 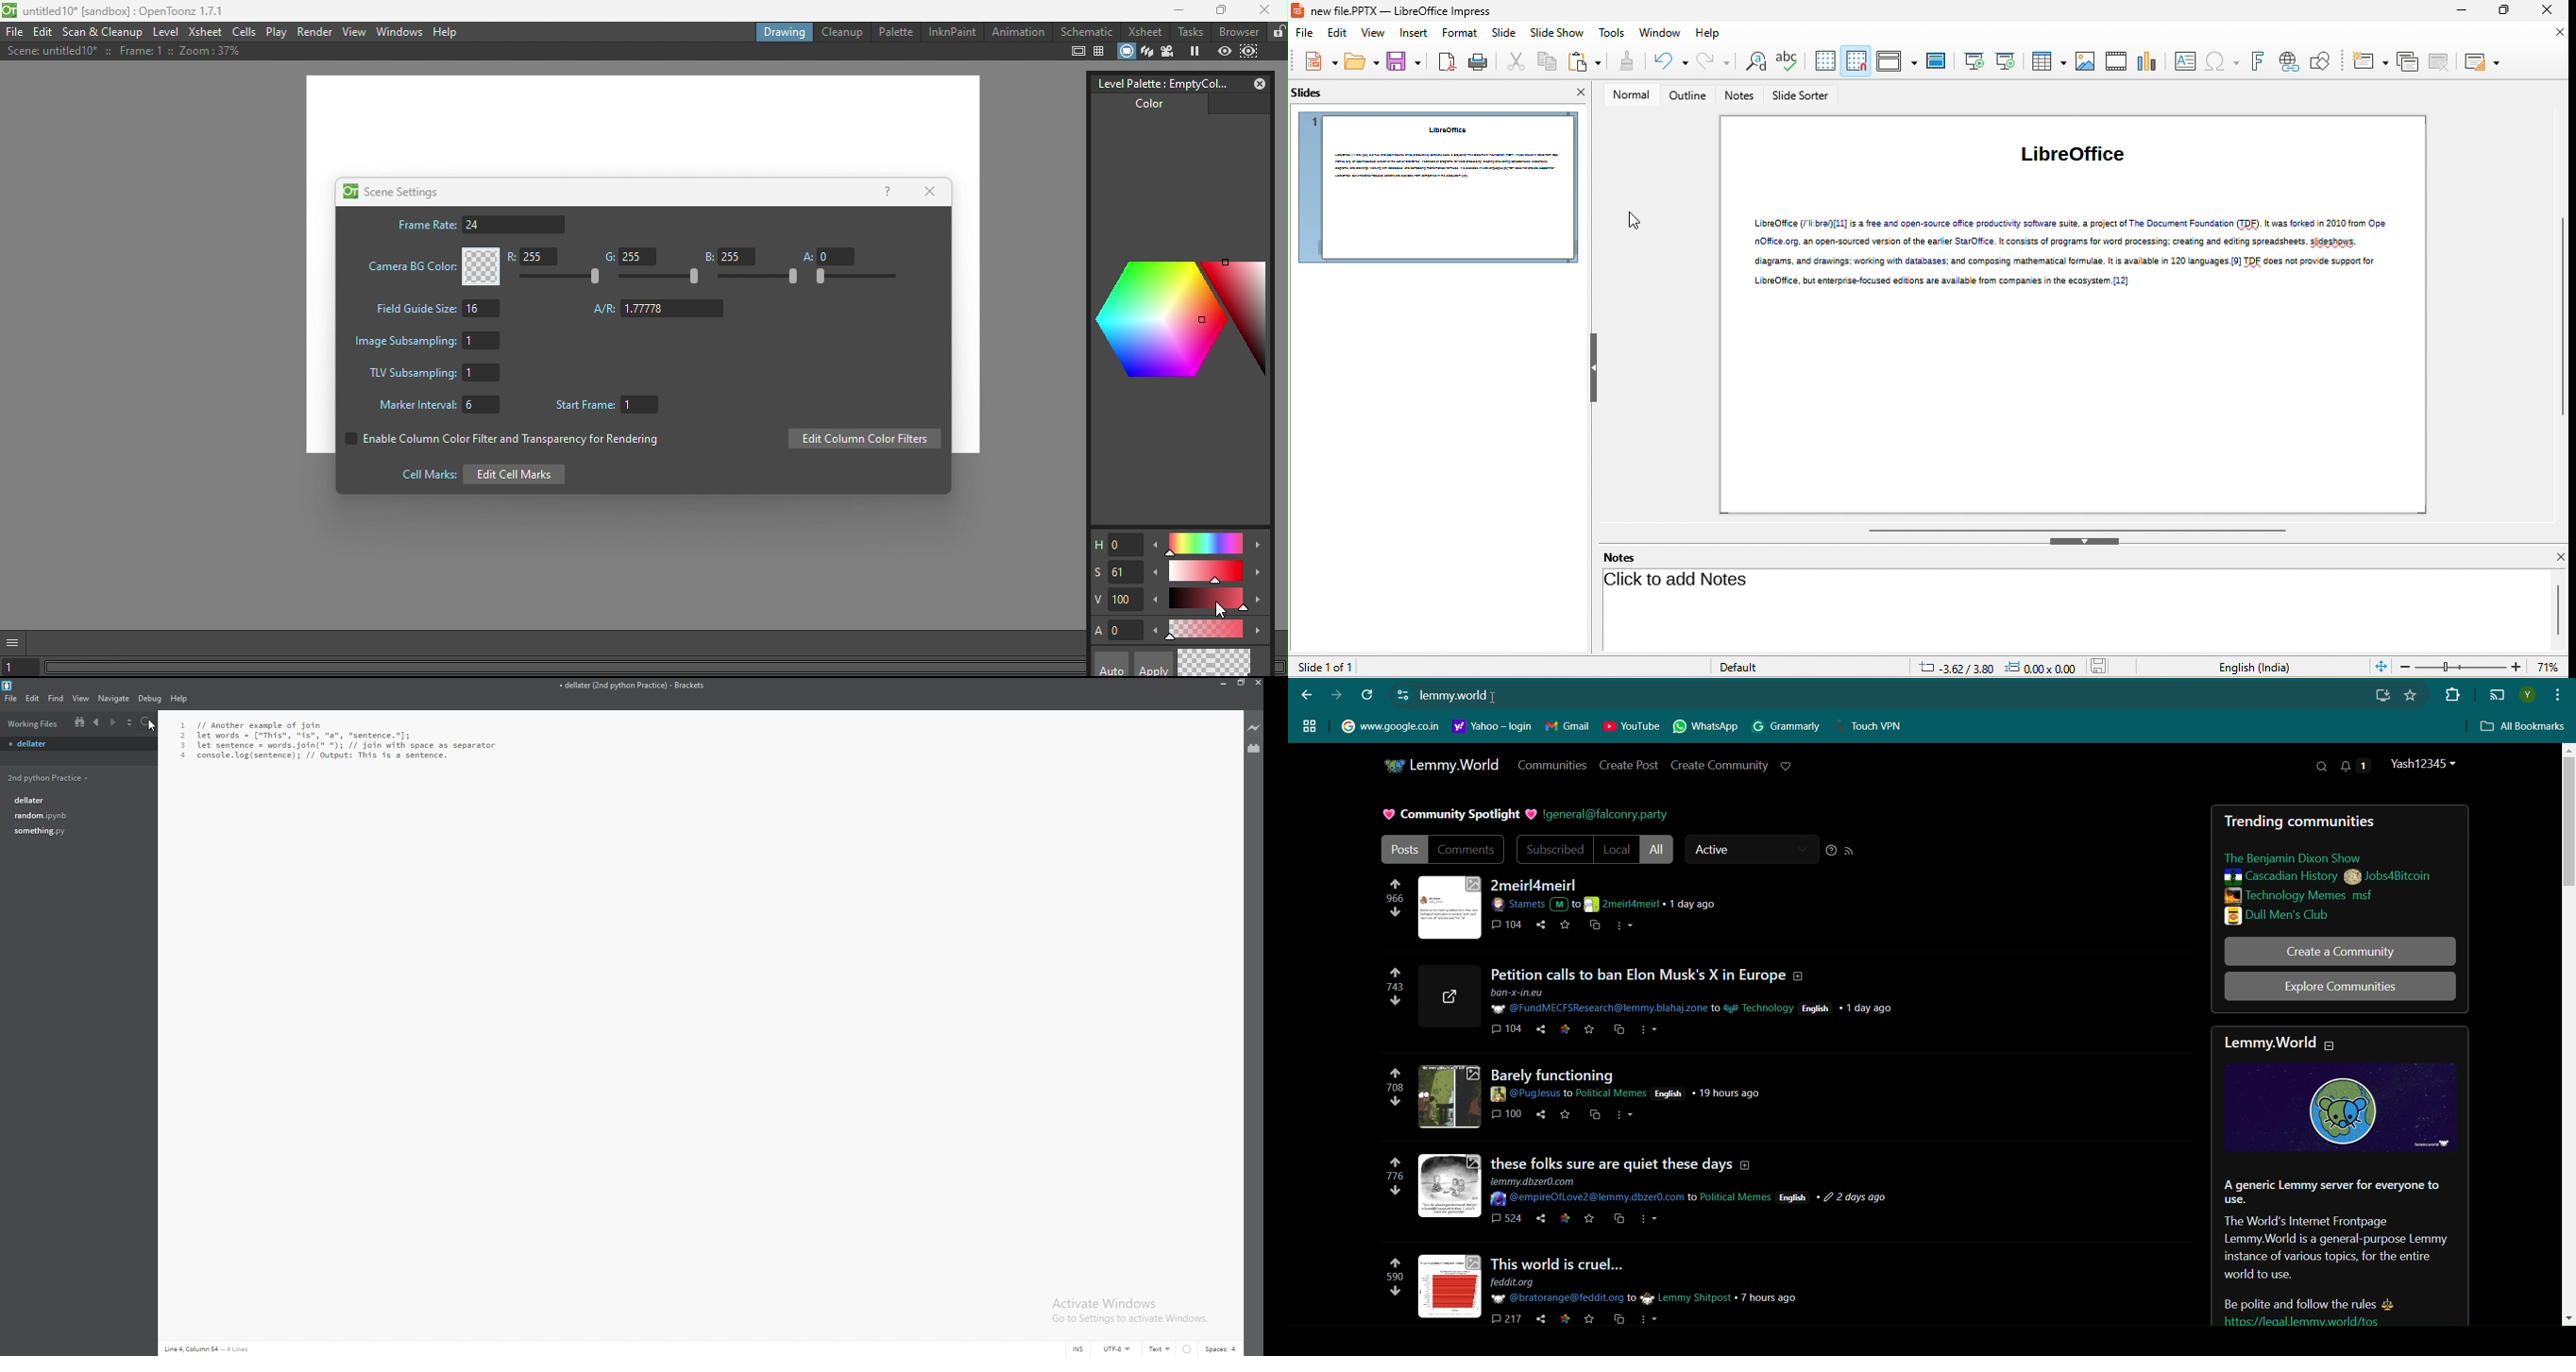 I want to click on Decrease, so click(x=1156, y=549).